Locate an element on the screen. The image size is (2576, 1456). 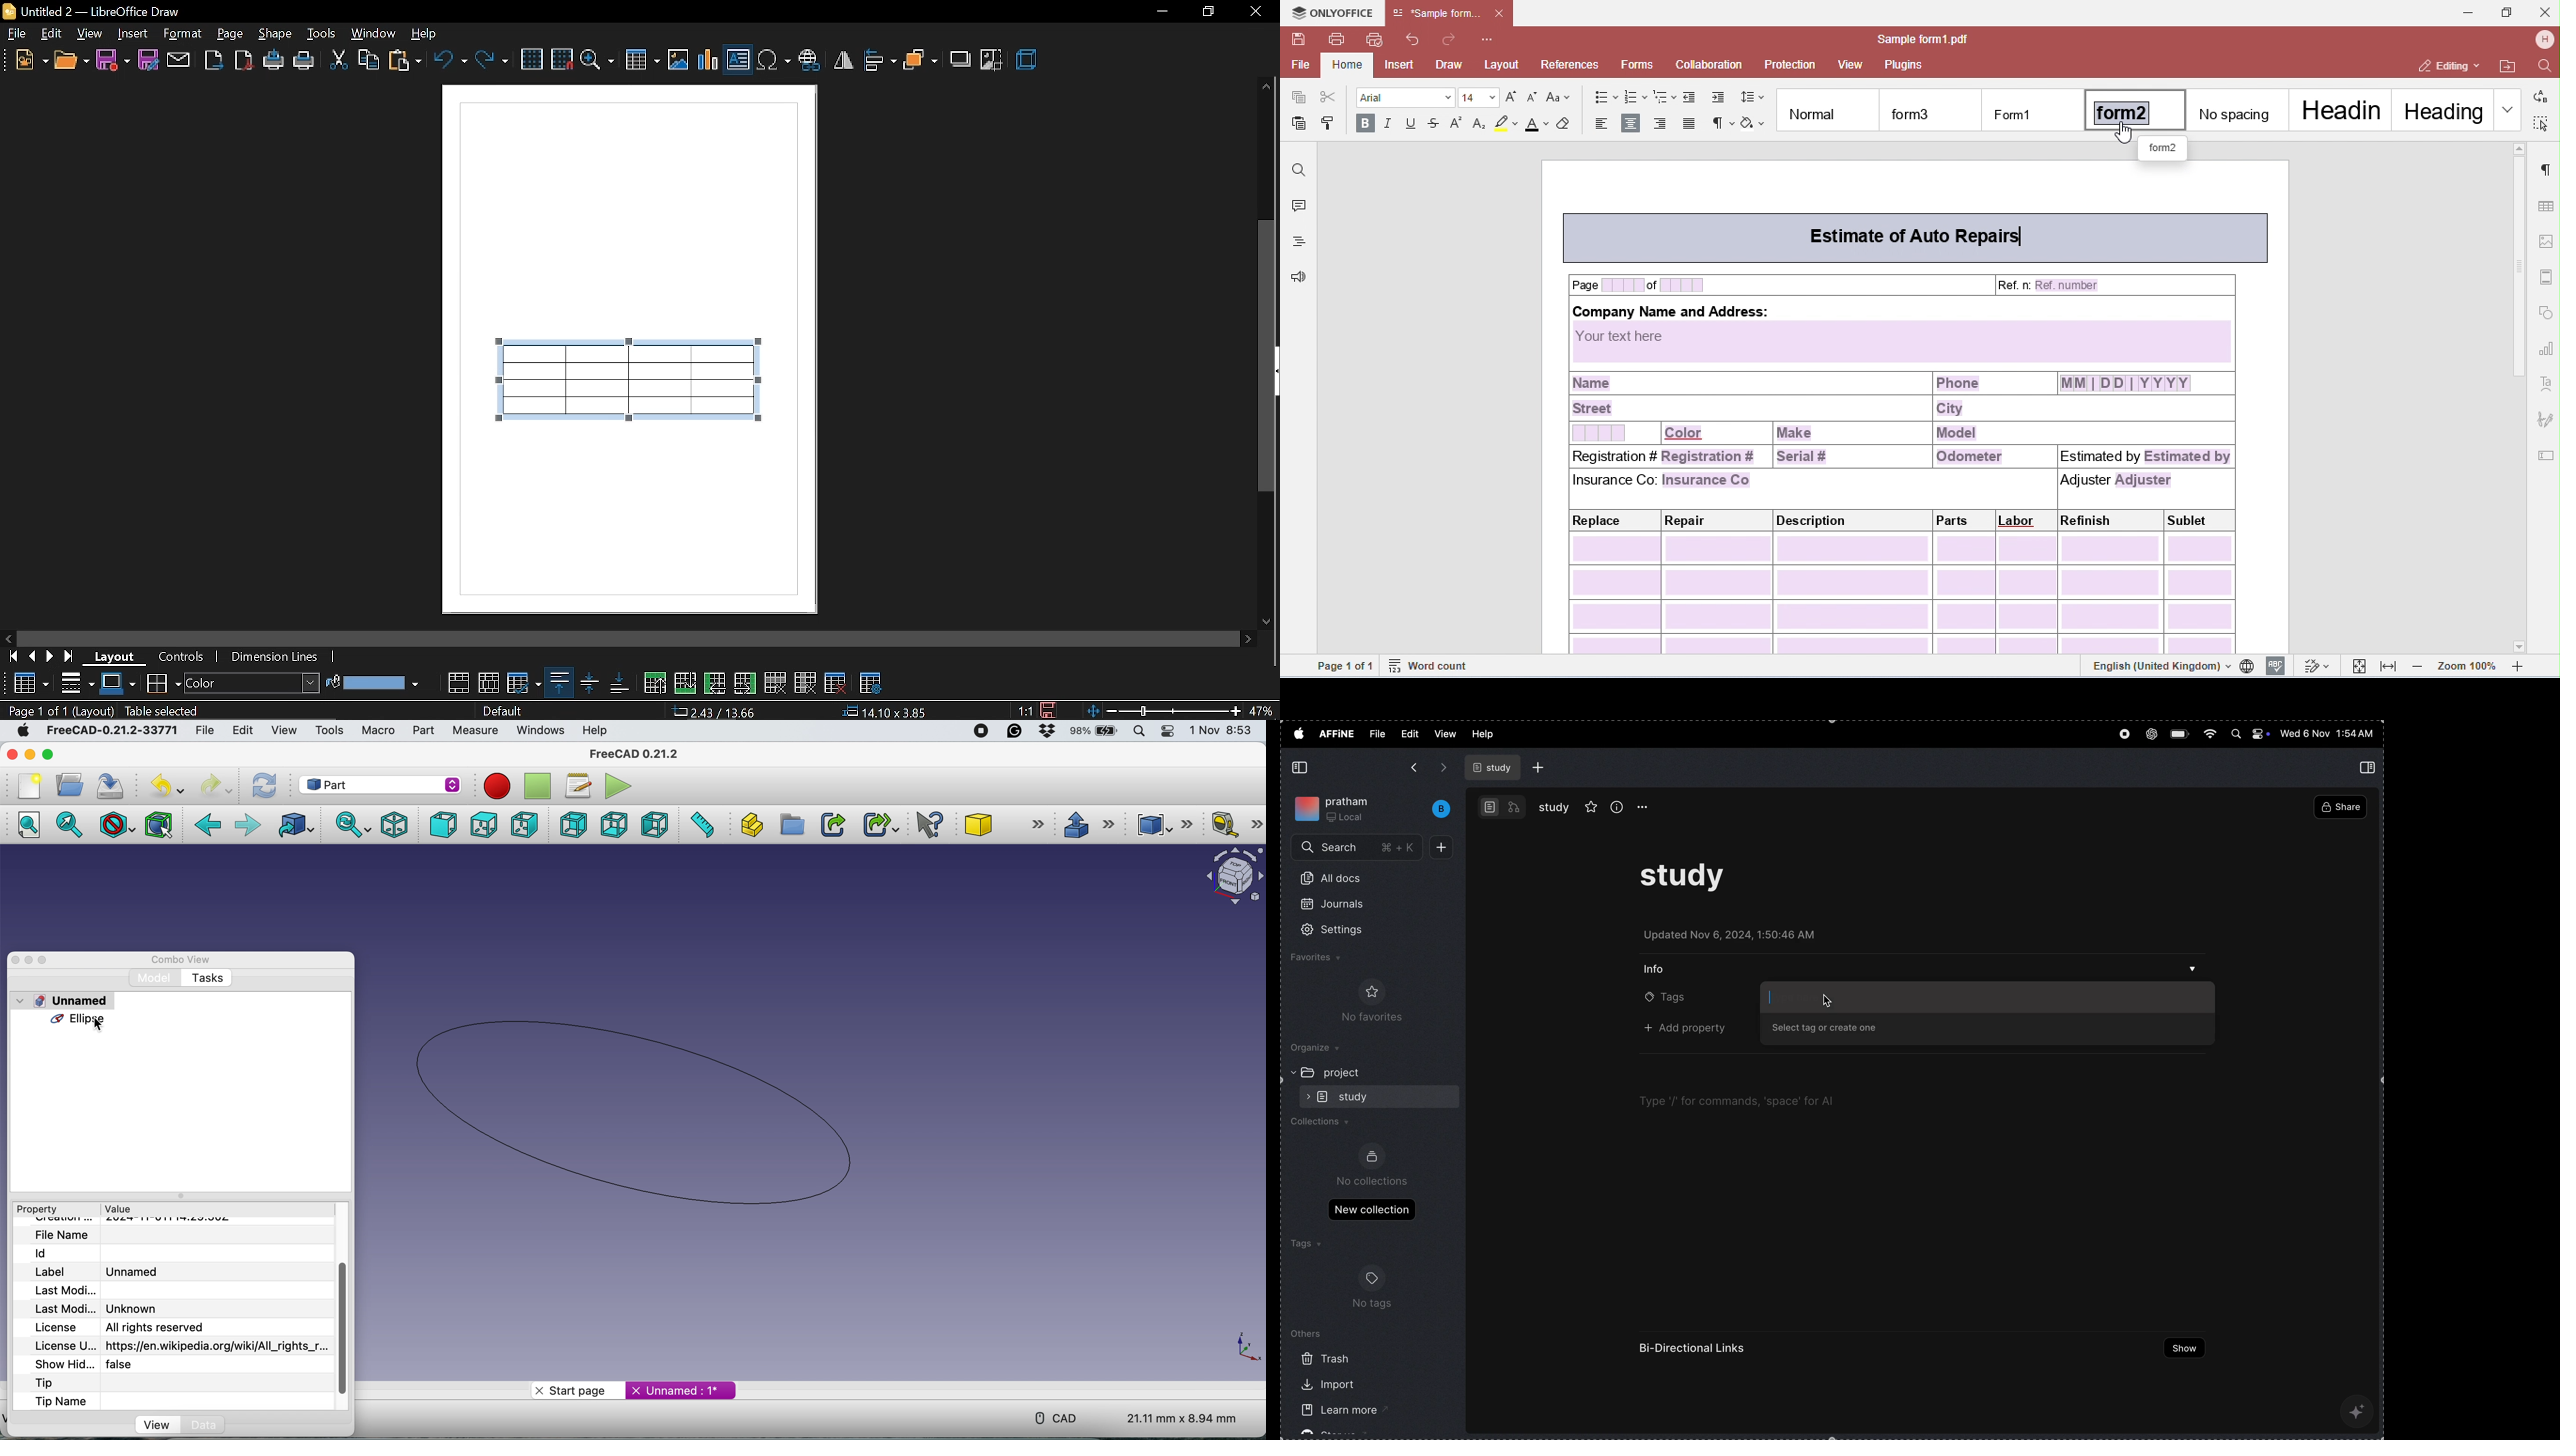
rear is located at coordinates (575, 824).